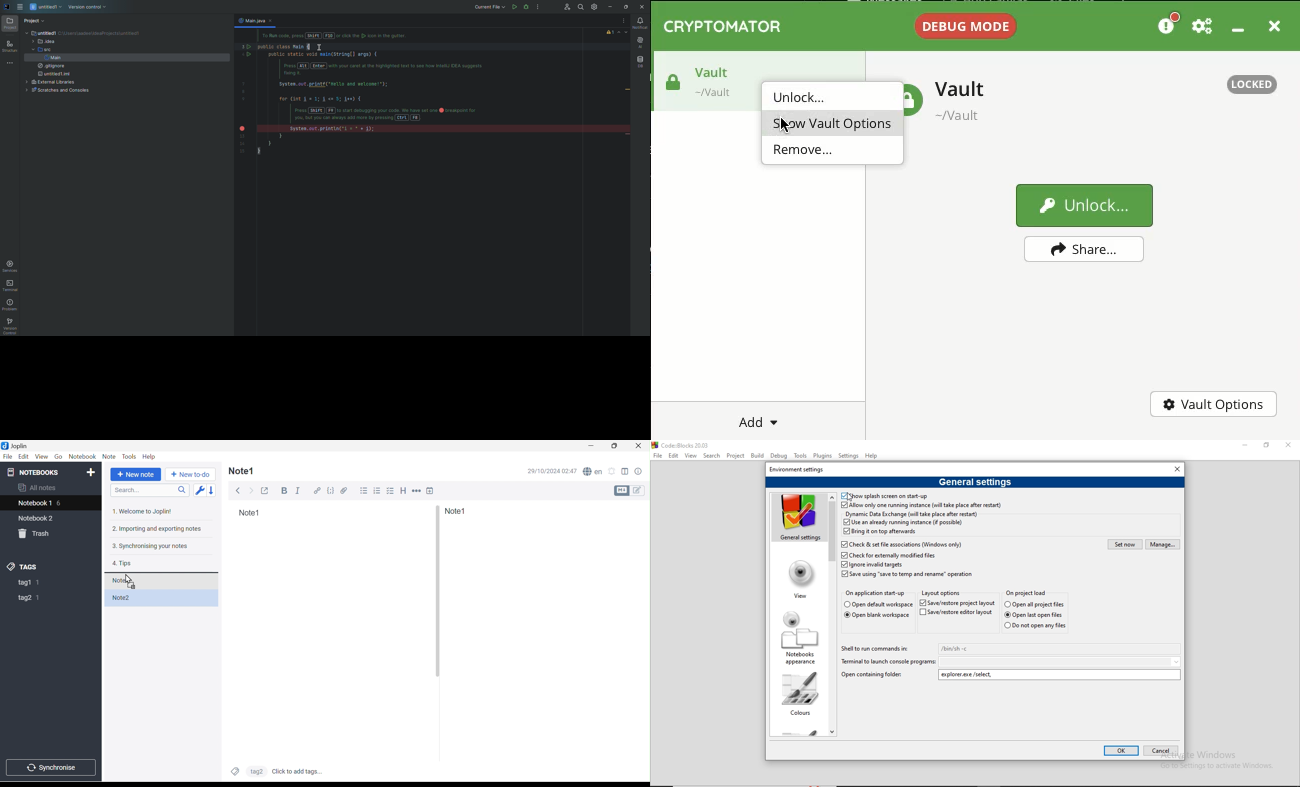 The width and height of the screenshot is (1316, 812). Describe the element at coordinates (872, 565) in the screenshot. I see `Ignore invalid targets` at that location.